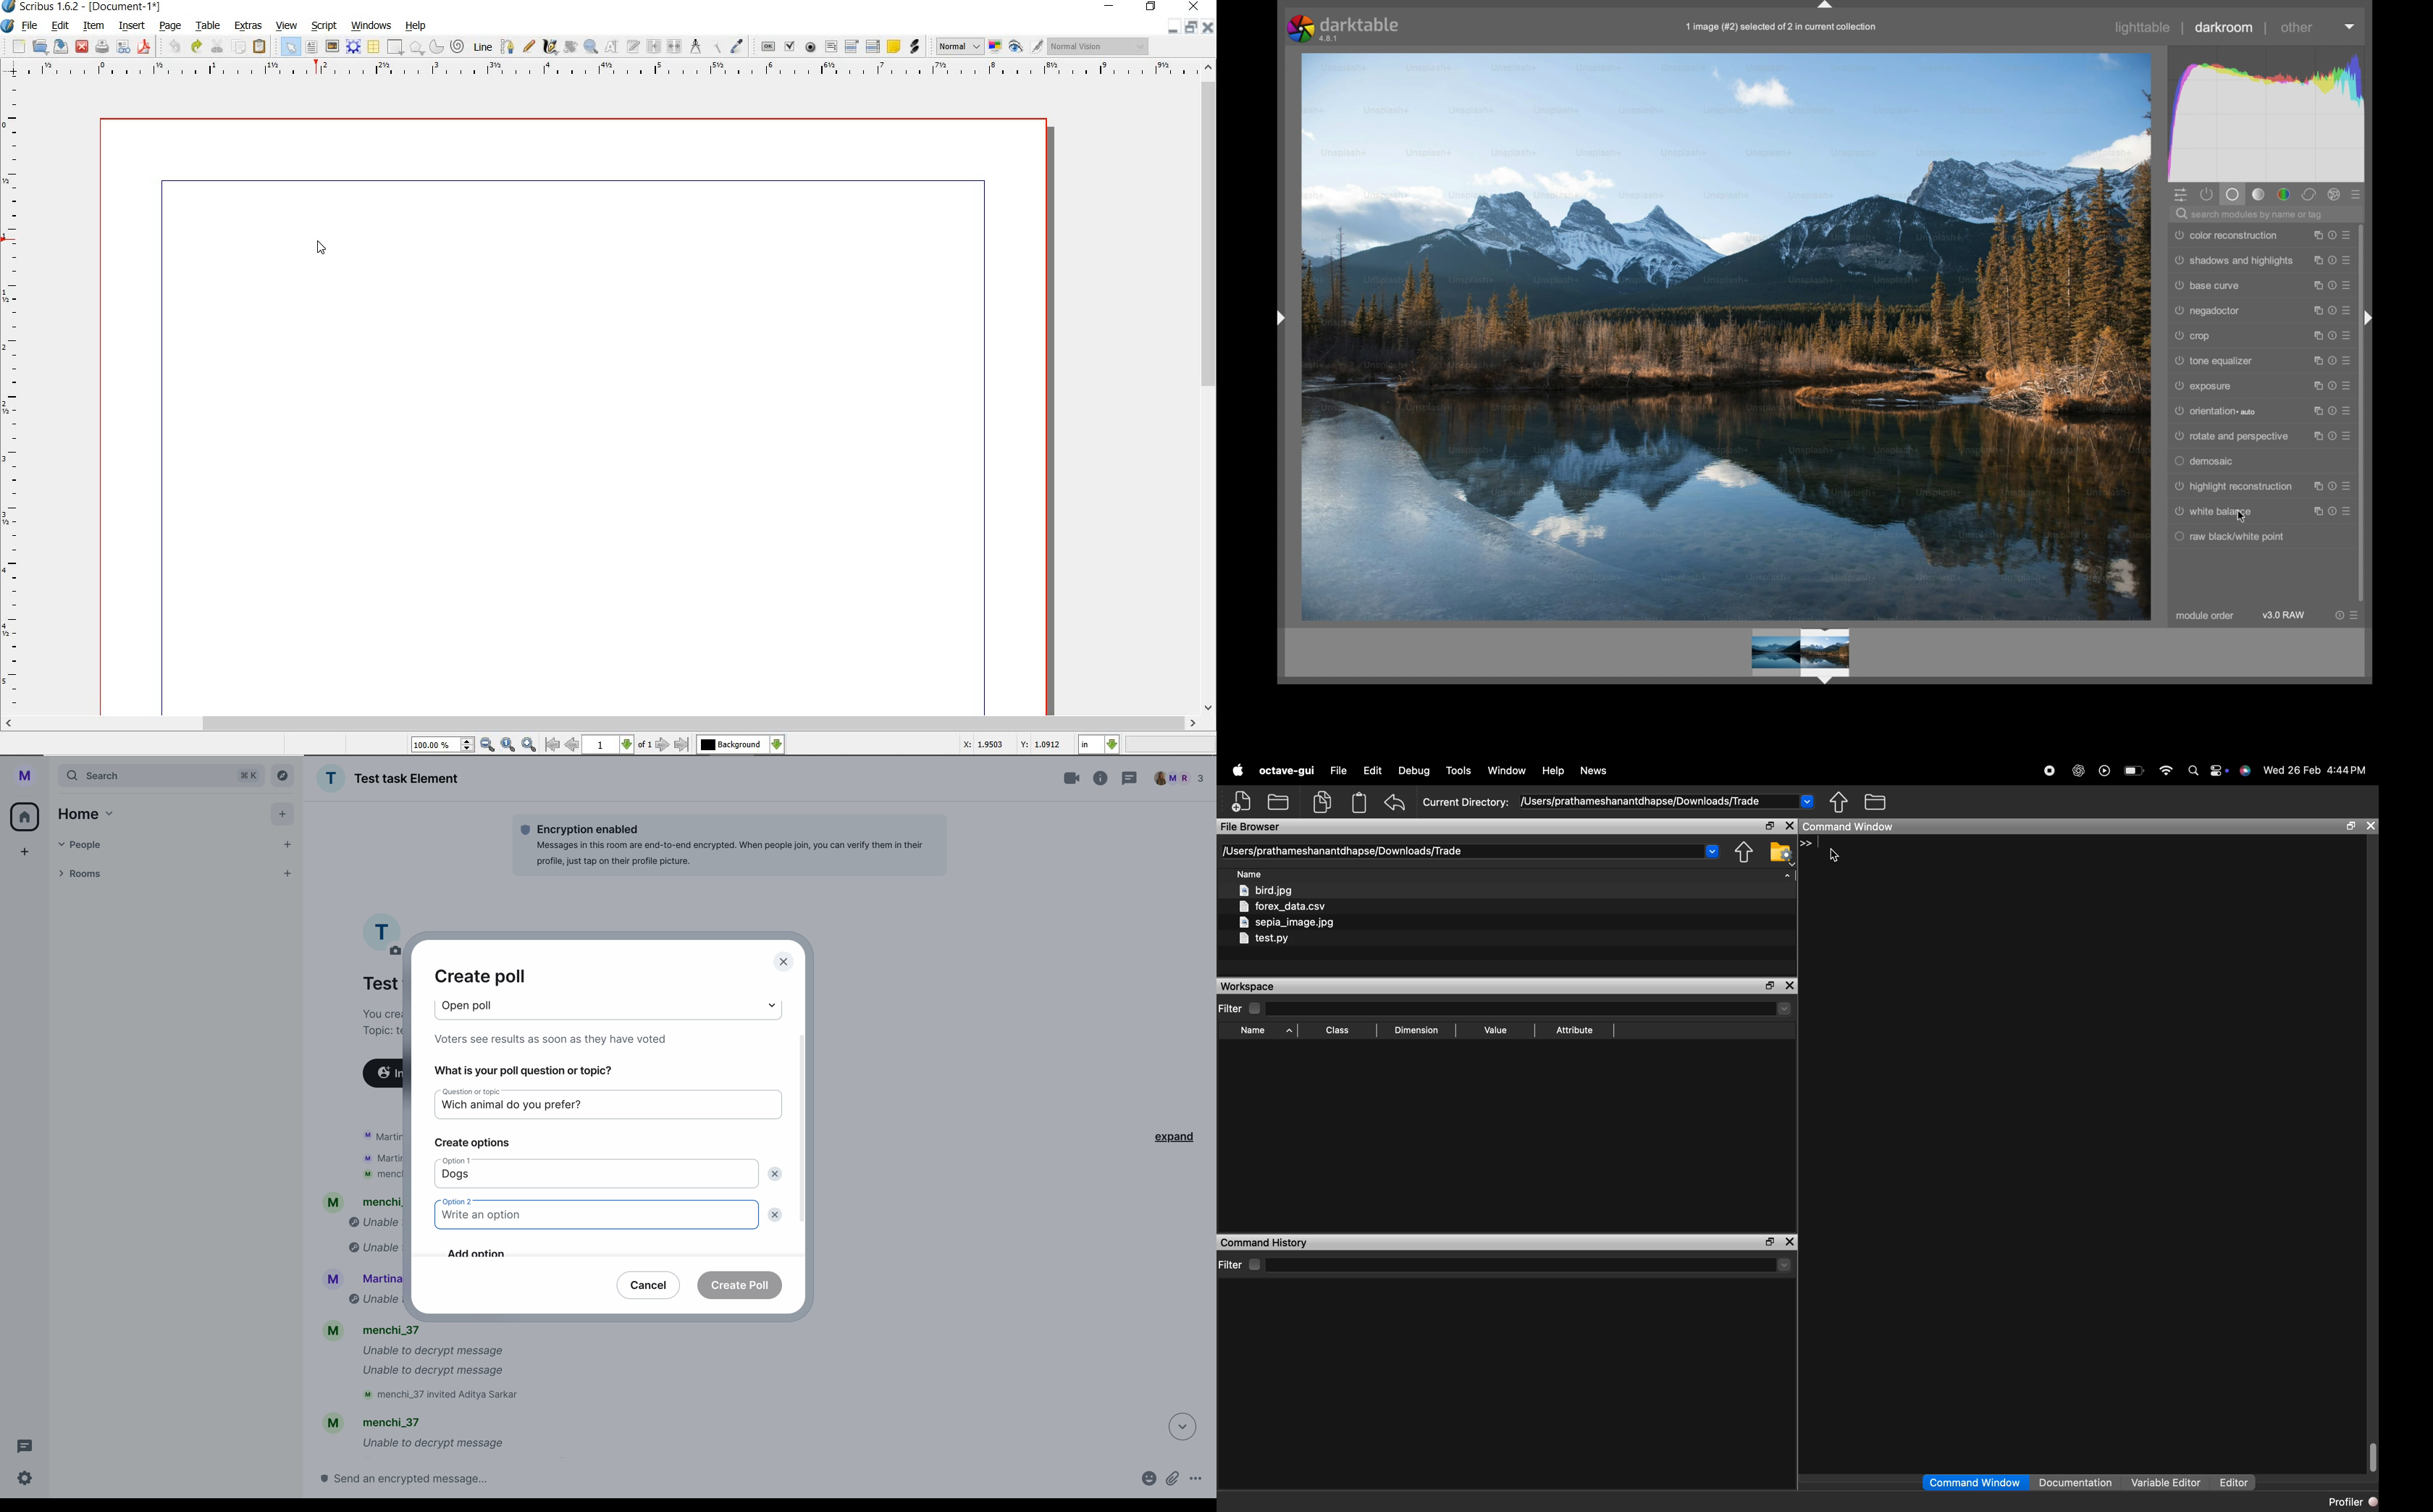  What do you see at coordinates (438, 48) in the screenshot?
I see `arc` at bounding box center [438, 48].